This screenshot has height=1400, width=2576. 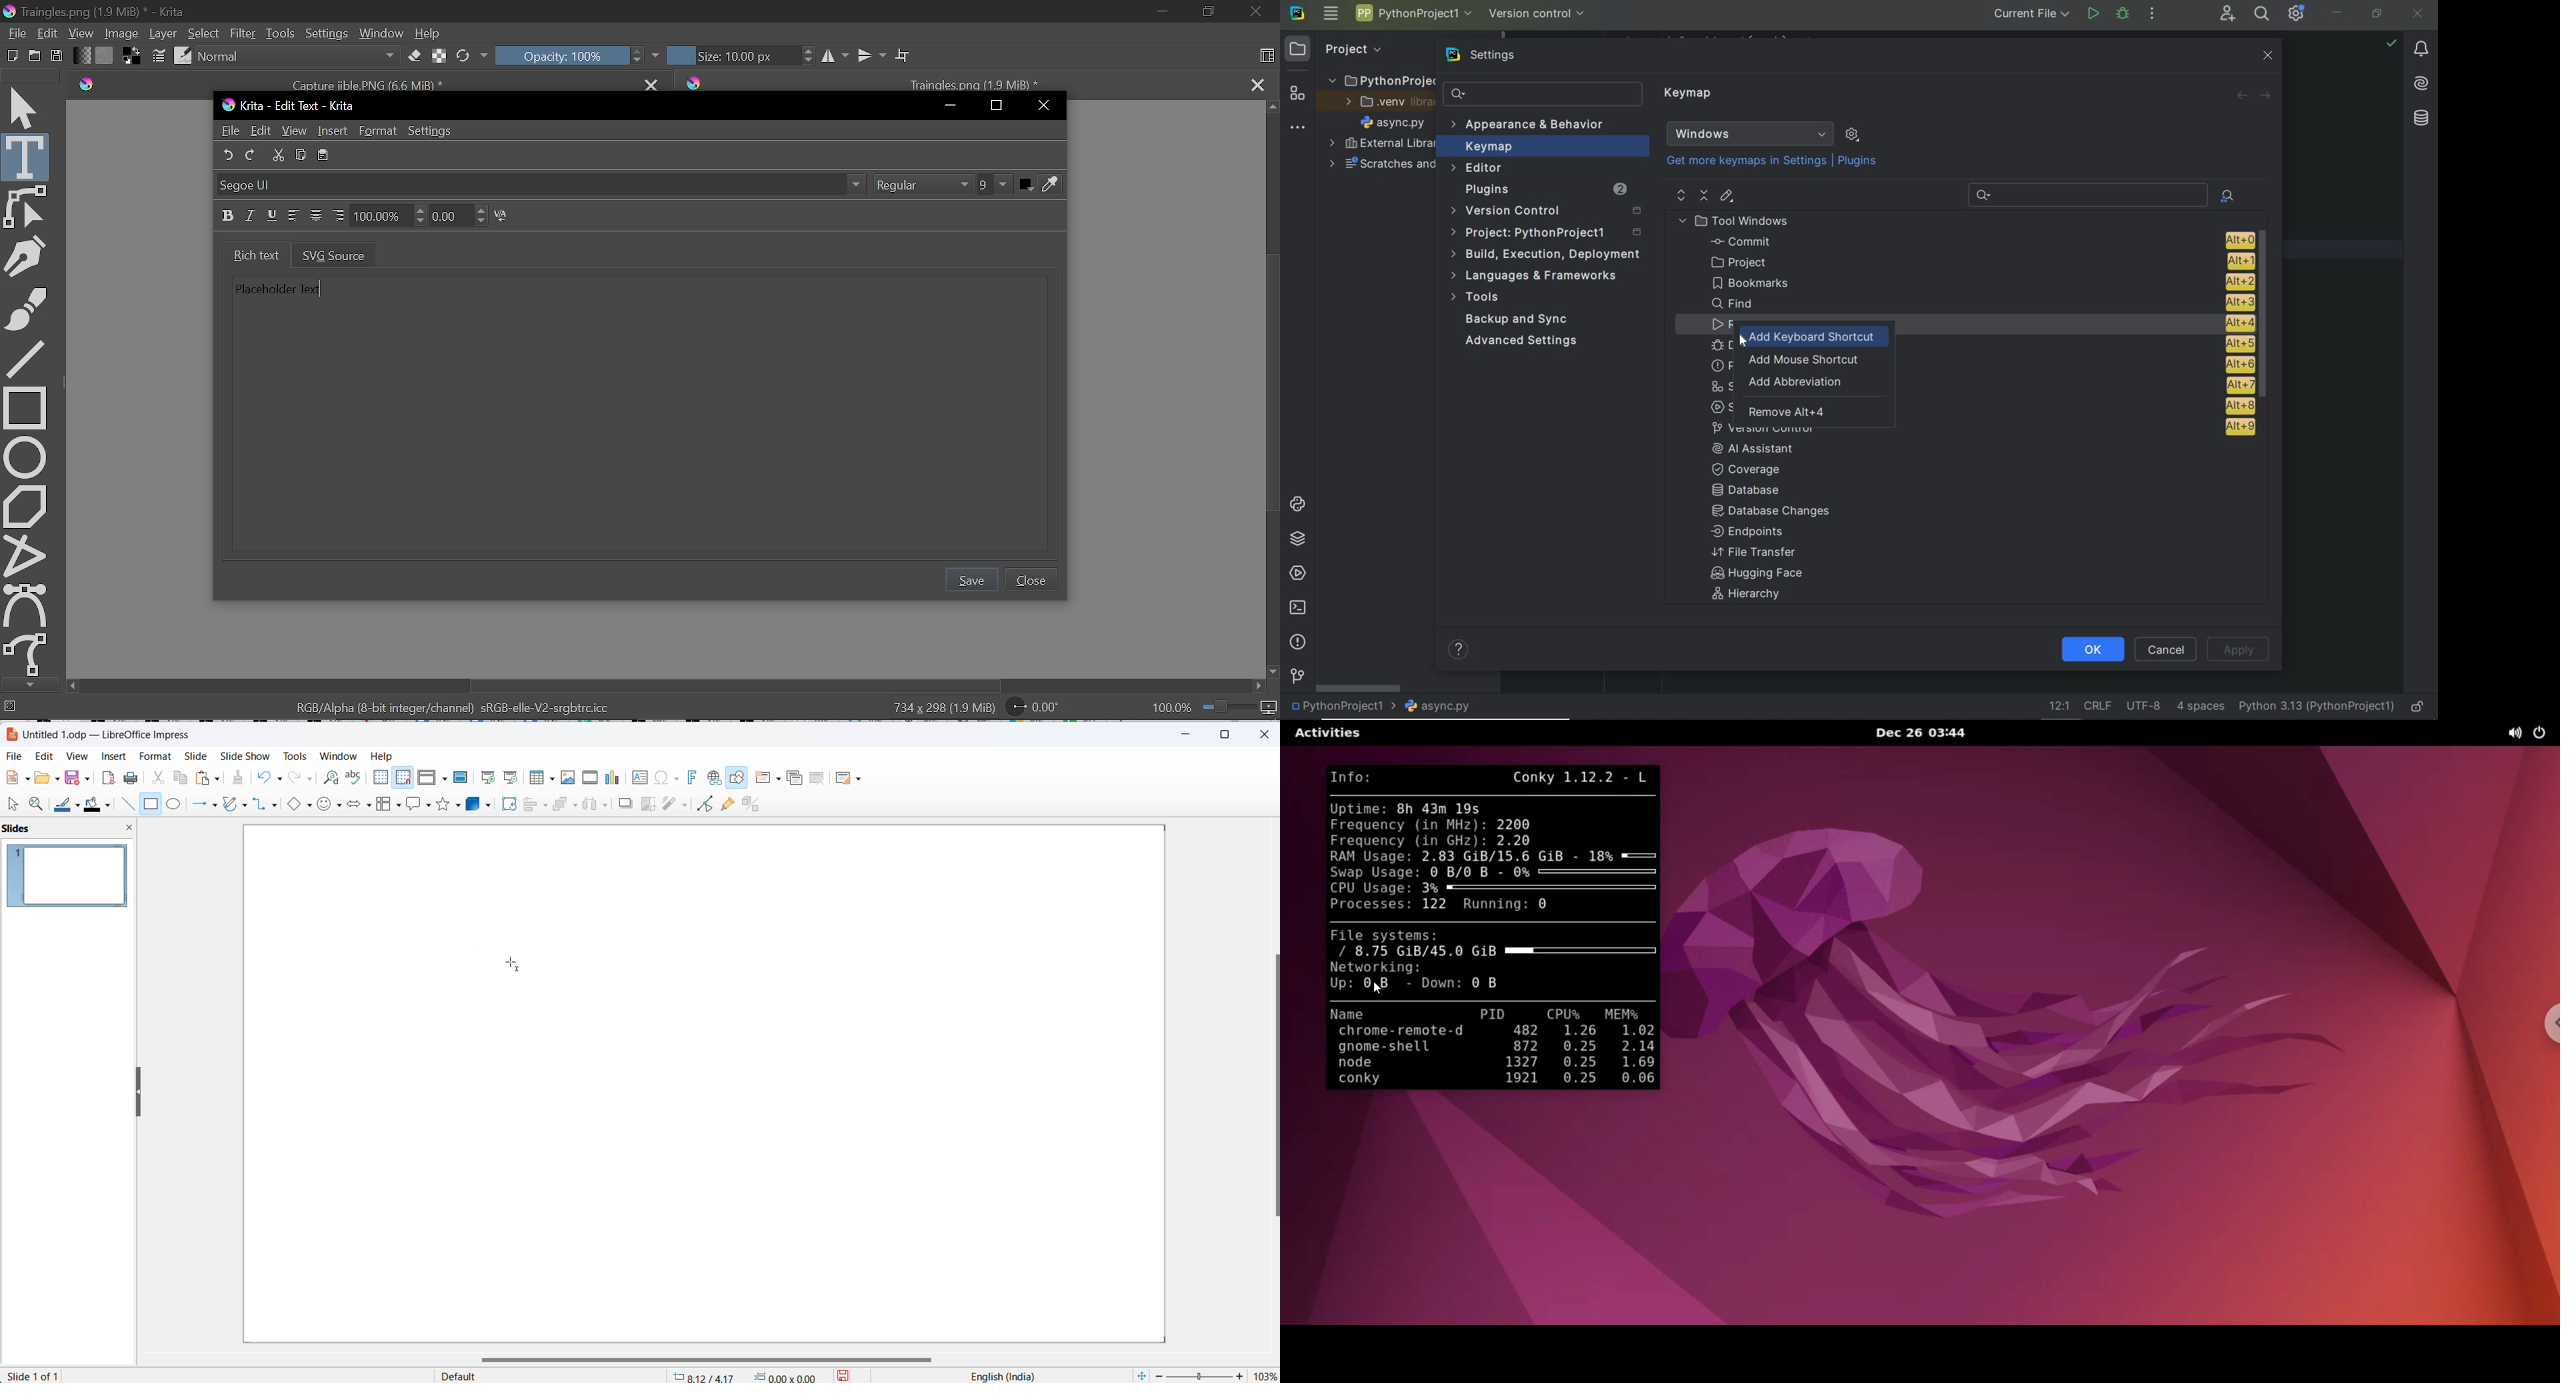 I want to click on 0.00, so click(x=457, y=216).